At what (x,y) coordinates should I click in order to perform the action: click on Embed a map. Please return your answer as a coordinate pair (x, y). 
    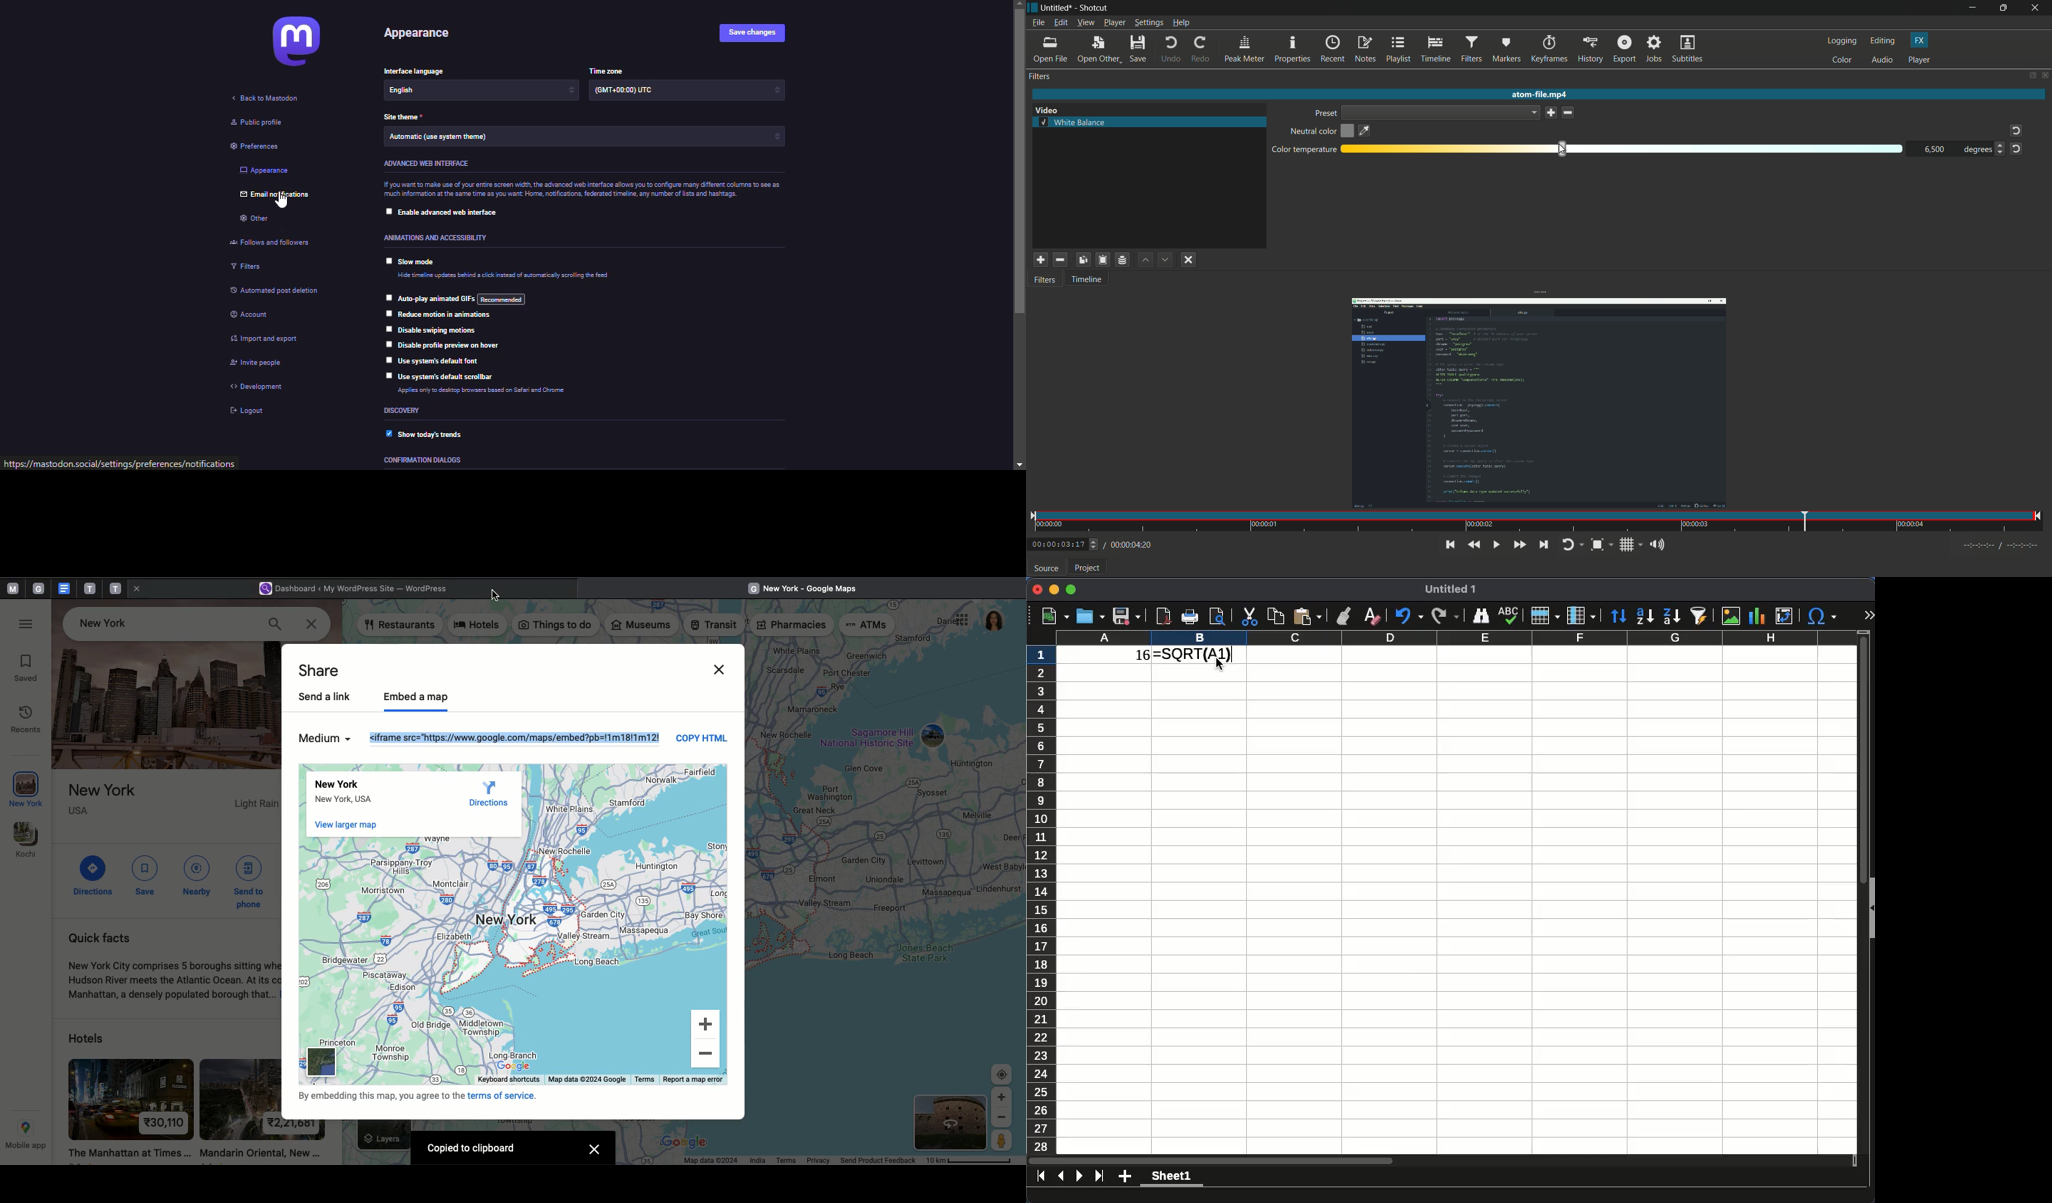
    Looking at the image, I should click on (420, 697).